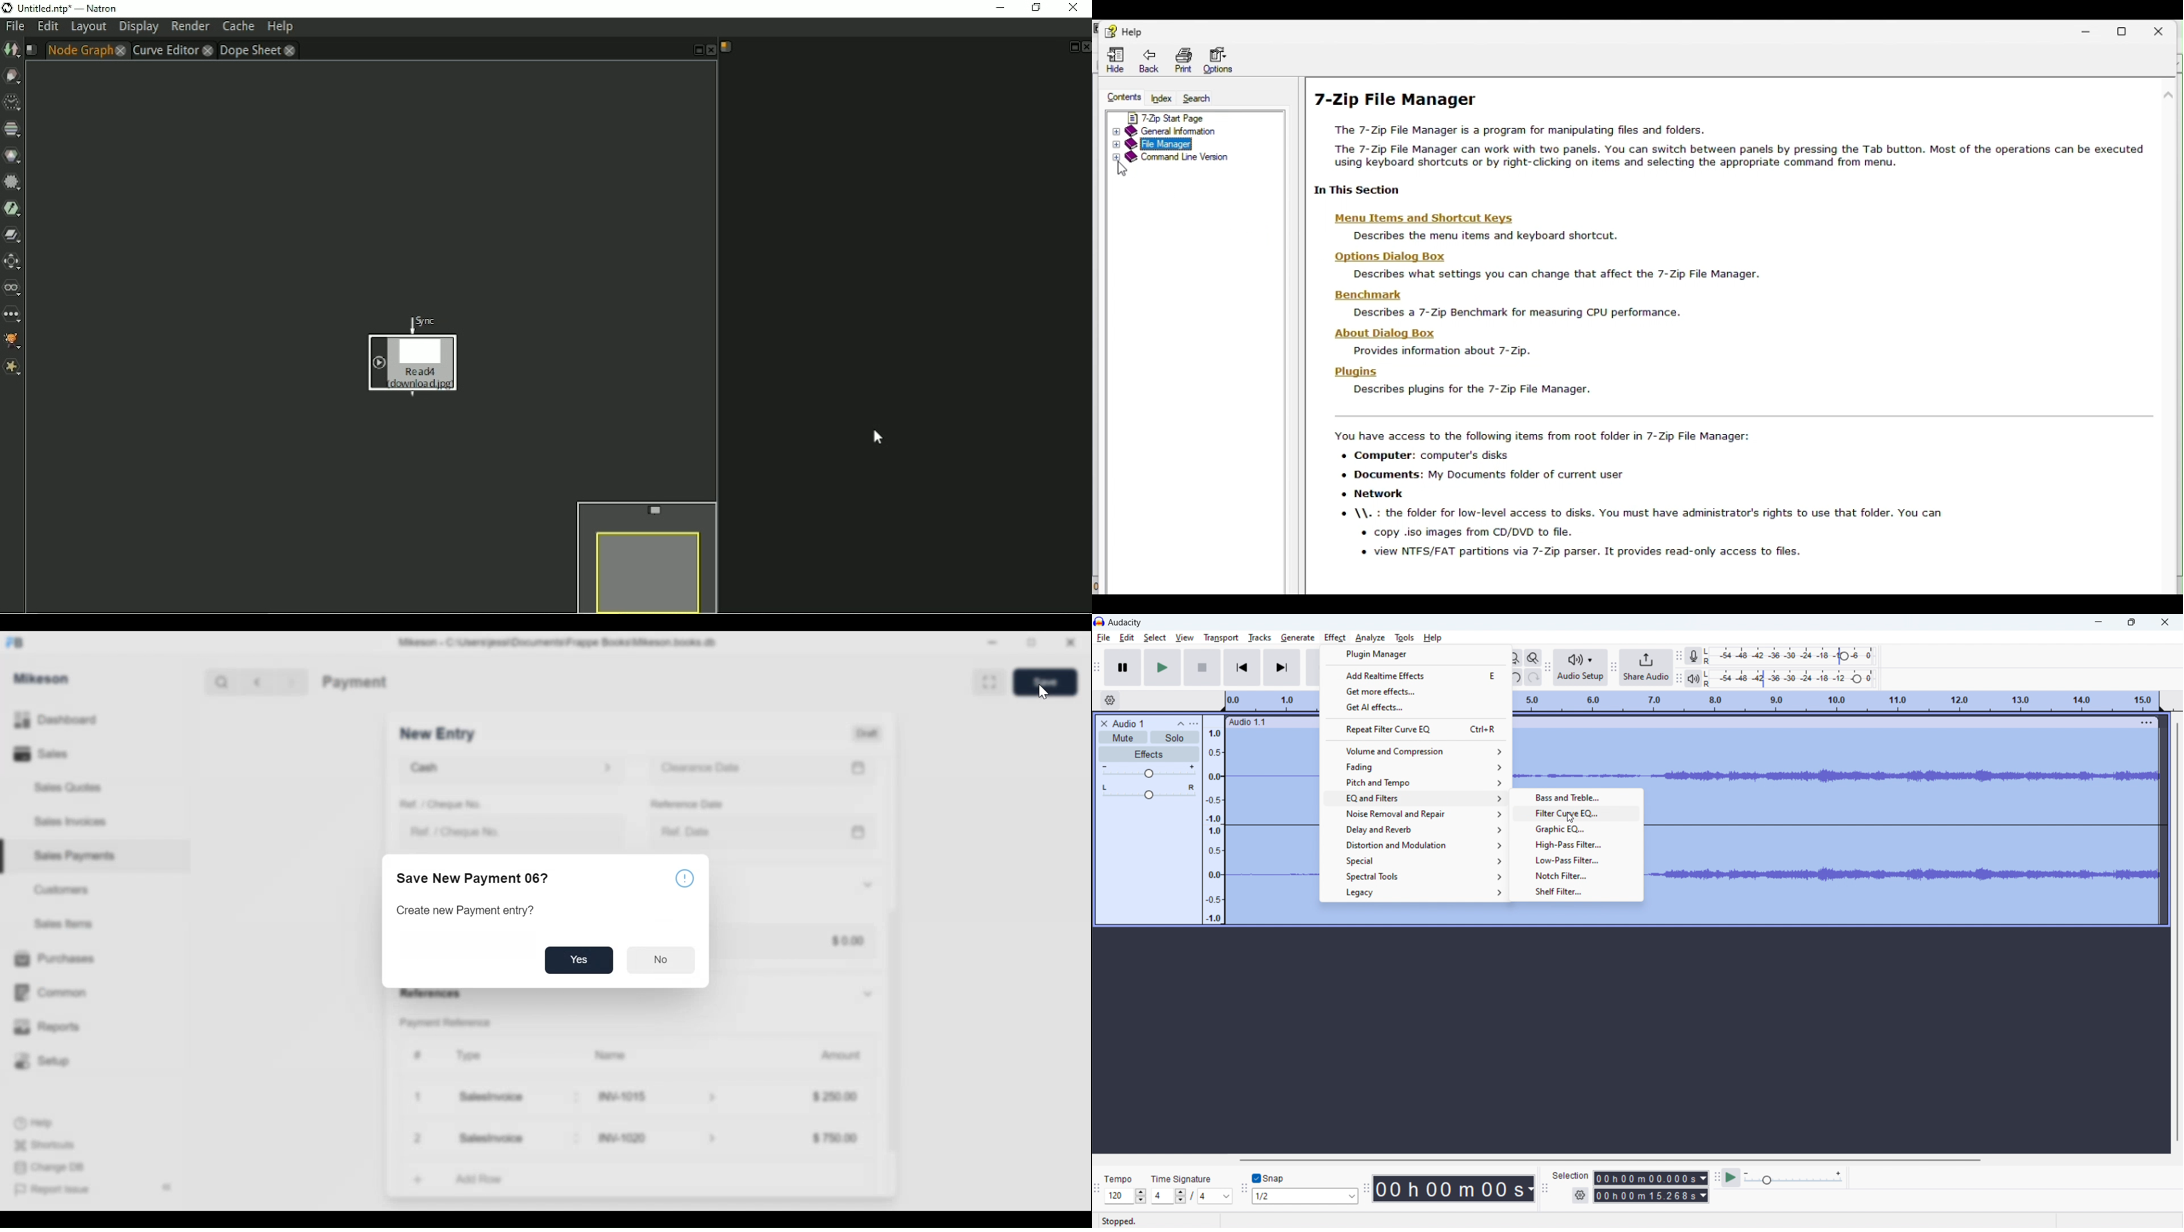  Describe the element at coordinates (262, 681) in the screenshot. I see `Back` at that location.